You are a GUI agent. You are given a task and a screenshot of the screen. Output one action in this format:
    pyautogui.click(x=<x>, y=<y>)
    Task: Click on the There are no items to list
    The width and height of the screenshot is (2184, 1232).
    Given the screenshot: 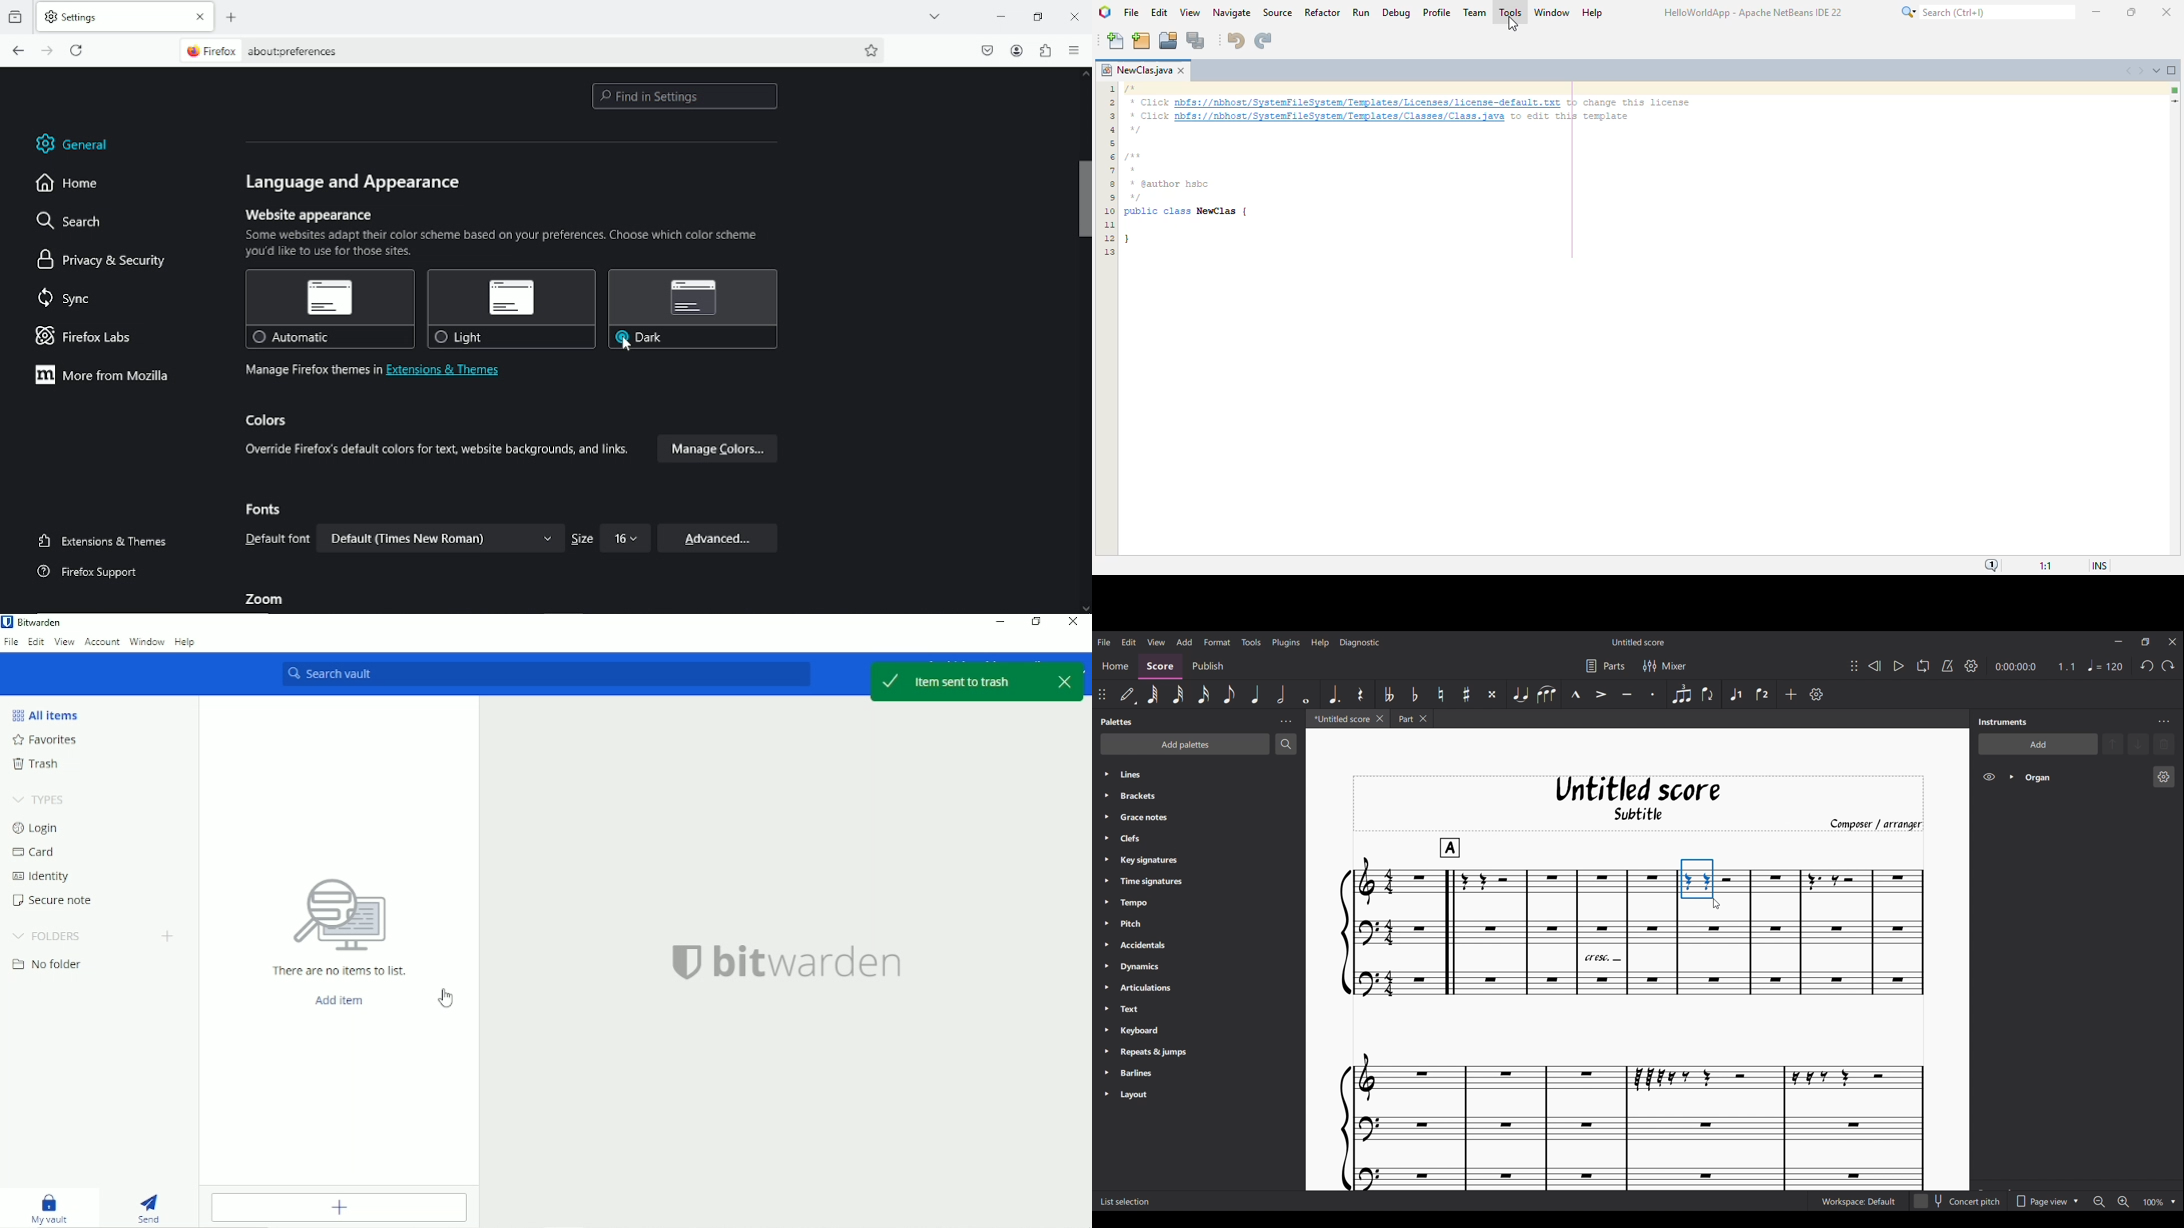 What is the action you would take?
    pyautogui.click(x=340, y=973)
    